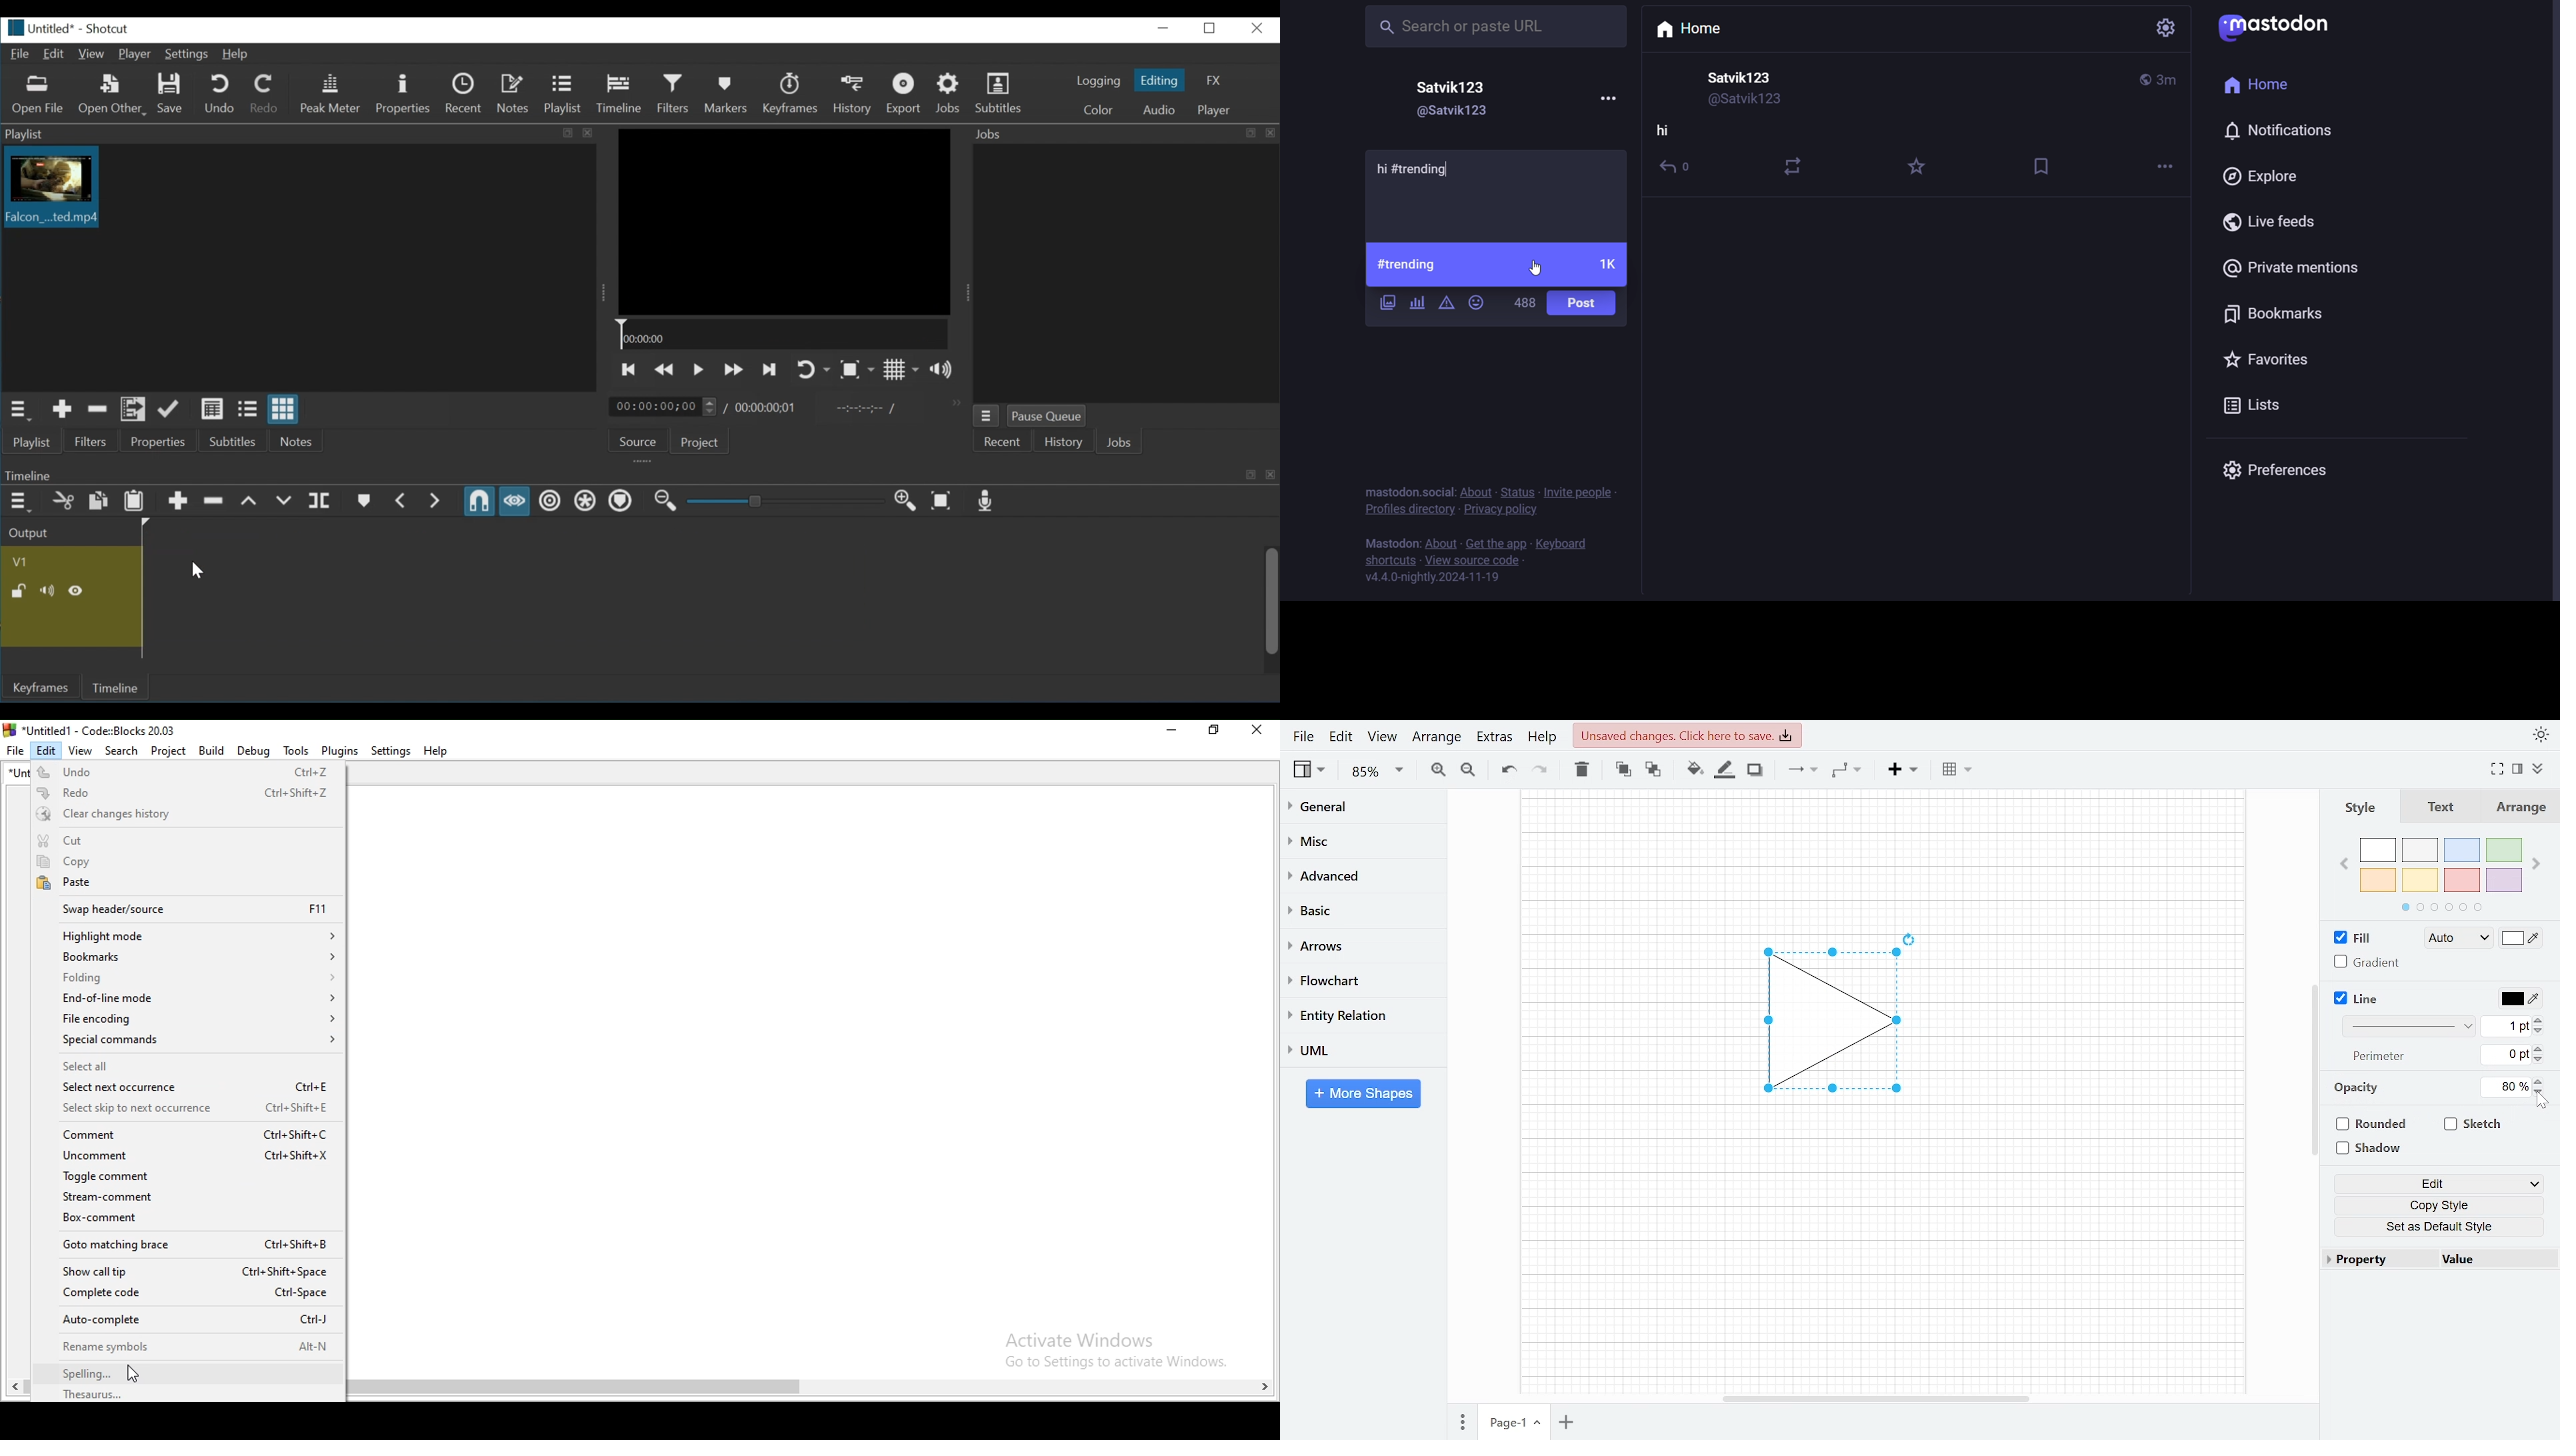 This screenshot has height=1456, width=2576. I want to click on View as icon, so click(285, 409).